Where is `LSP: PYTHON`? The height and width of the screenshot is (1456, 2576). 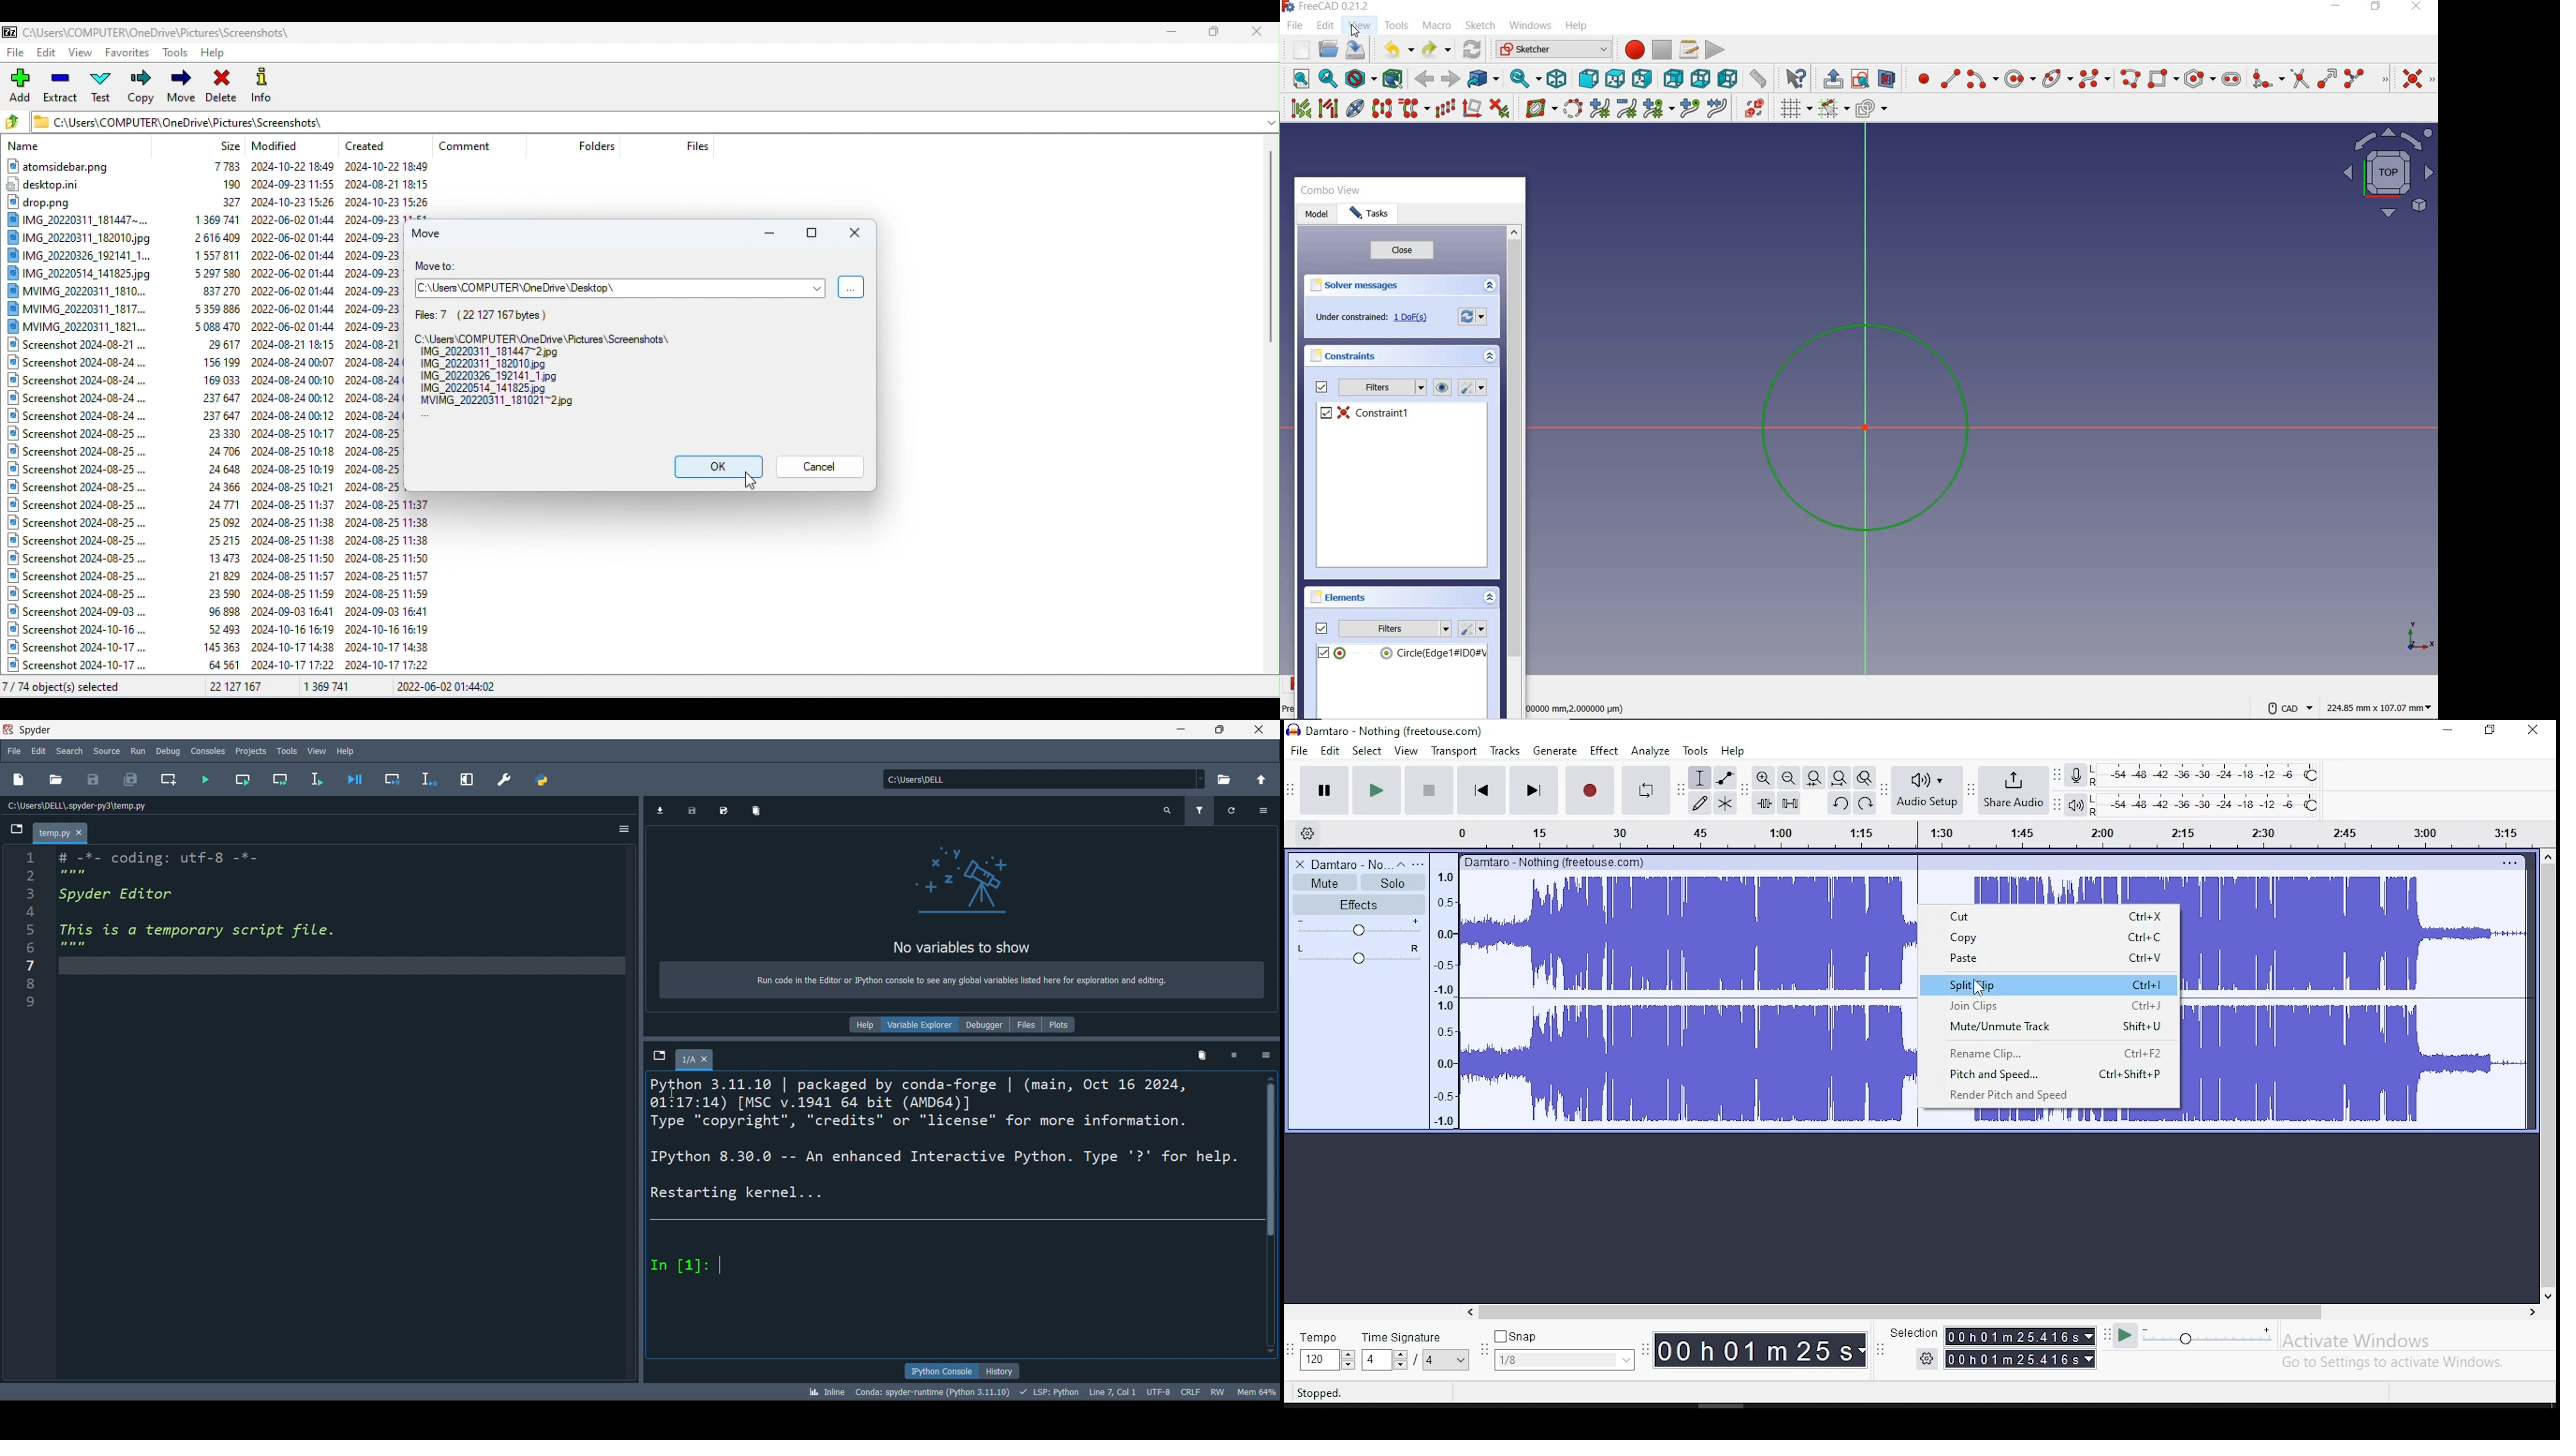 LSP: PYTHON is located at coordinates (1049, 1391).